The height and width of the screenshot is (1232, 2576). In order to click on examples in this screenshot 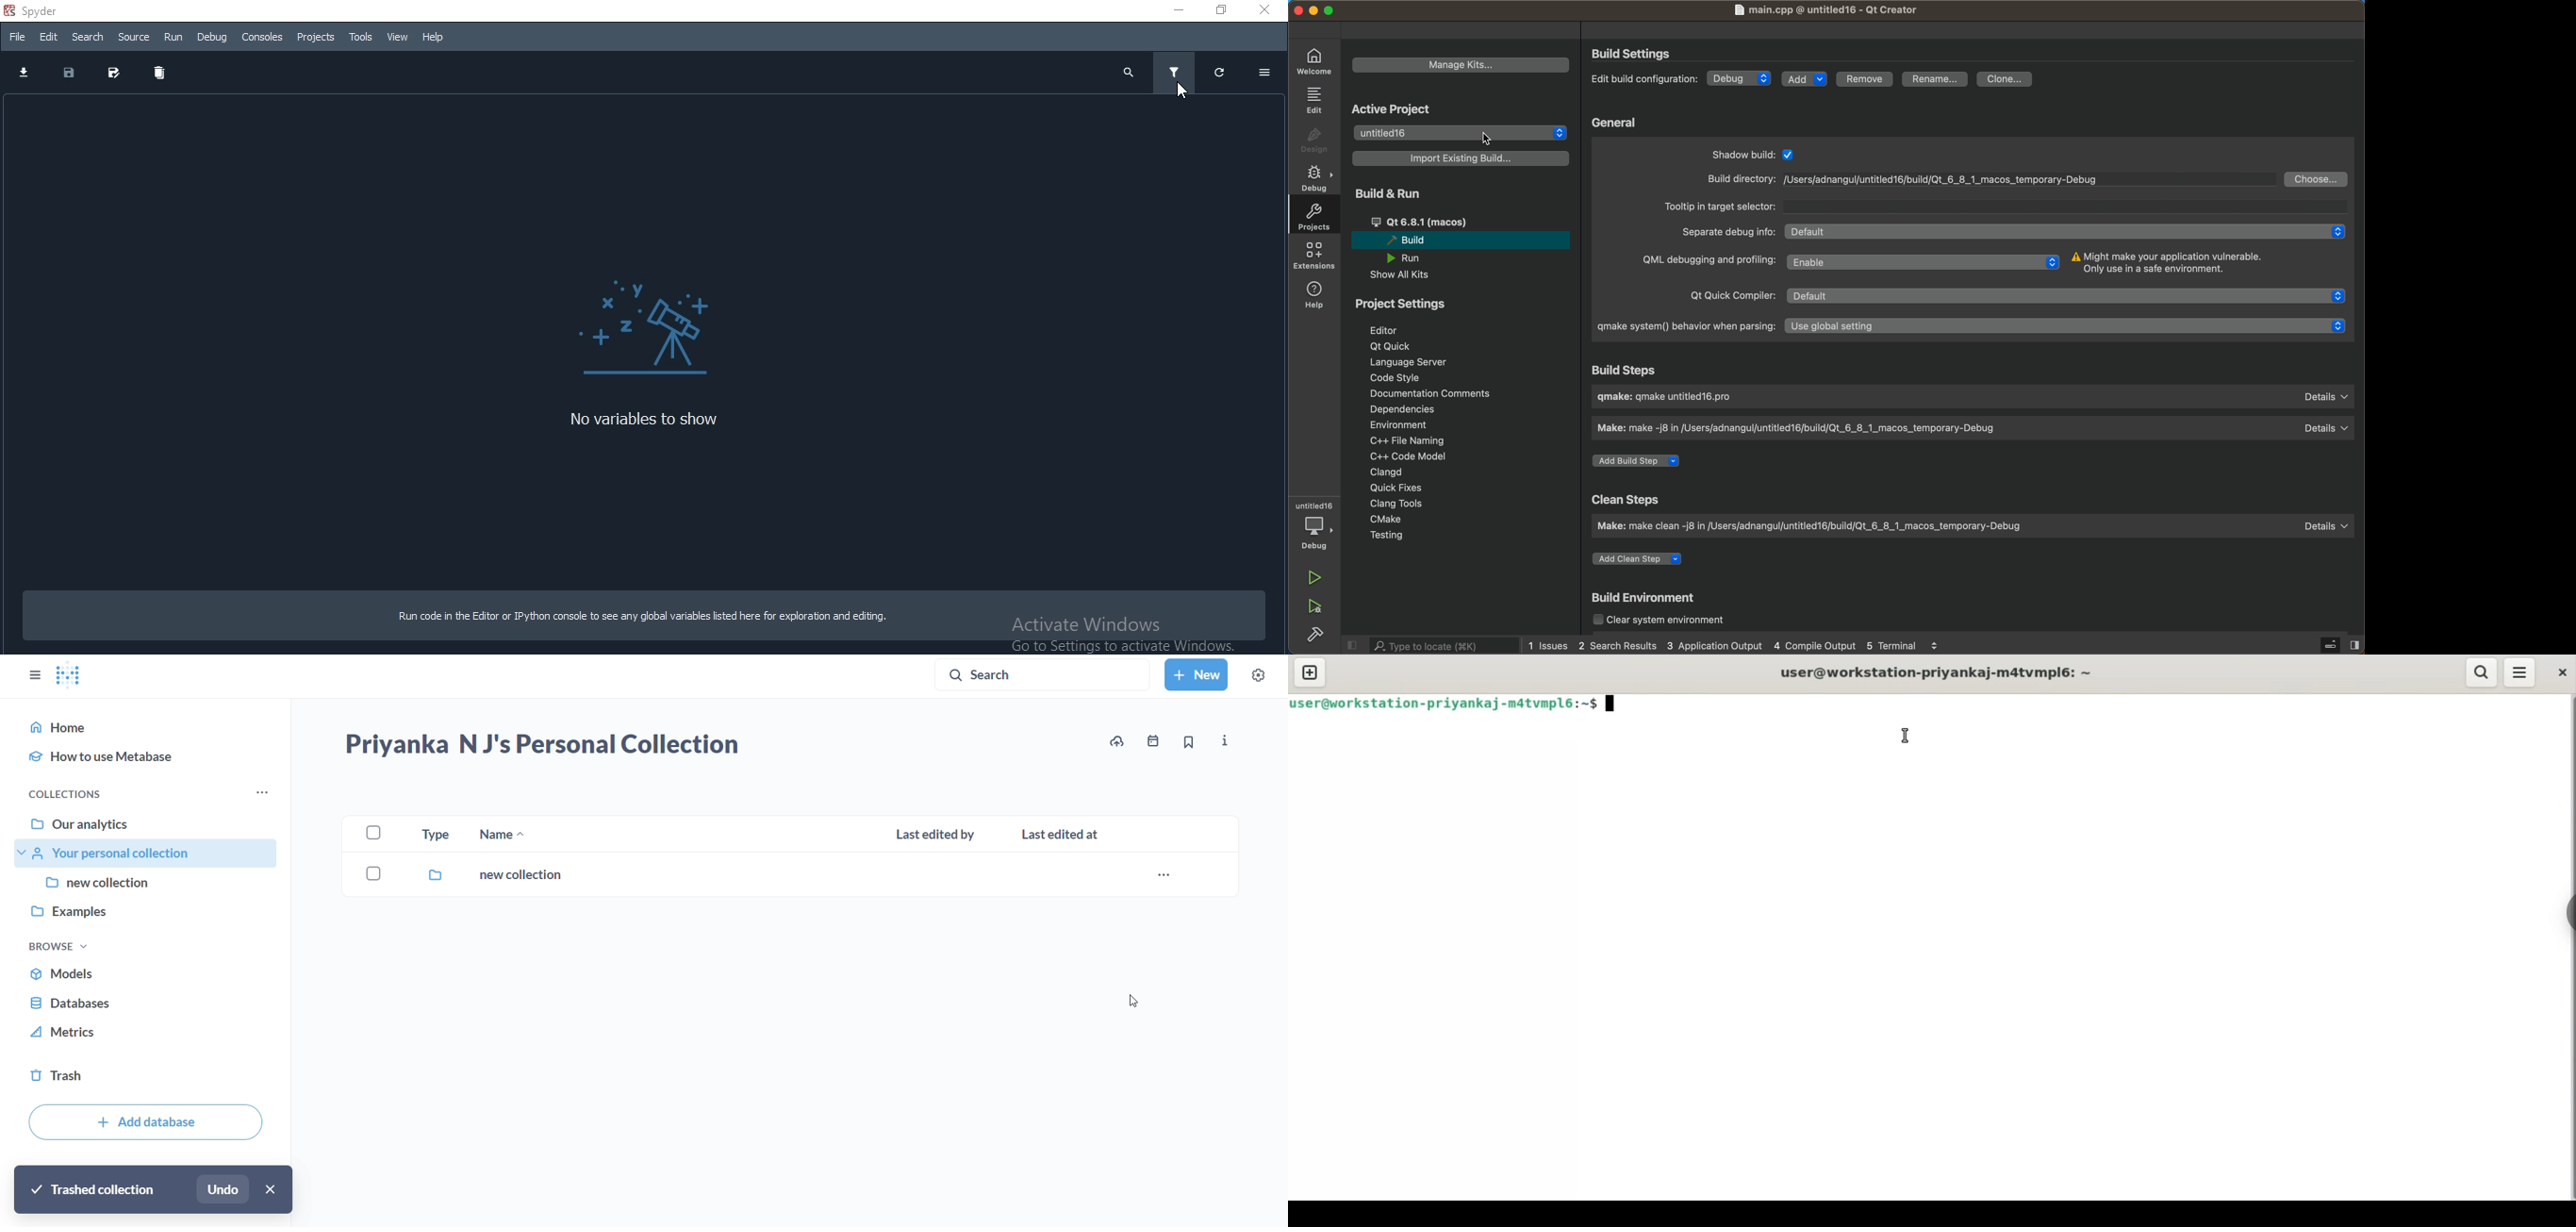, I will do `click(149, 916)`.